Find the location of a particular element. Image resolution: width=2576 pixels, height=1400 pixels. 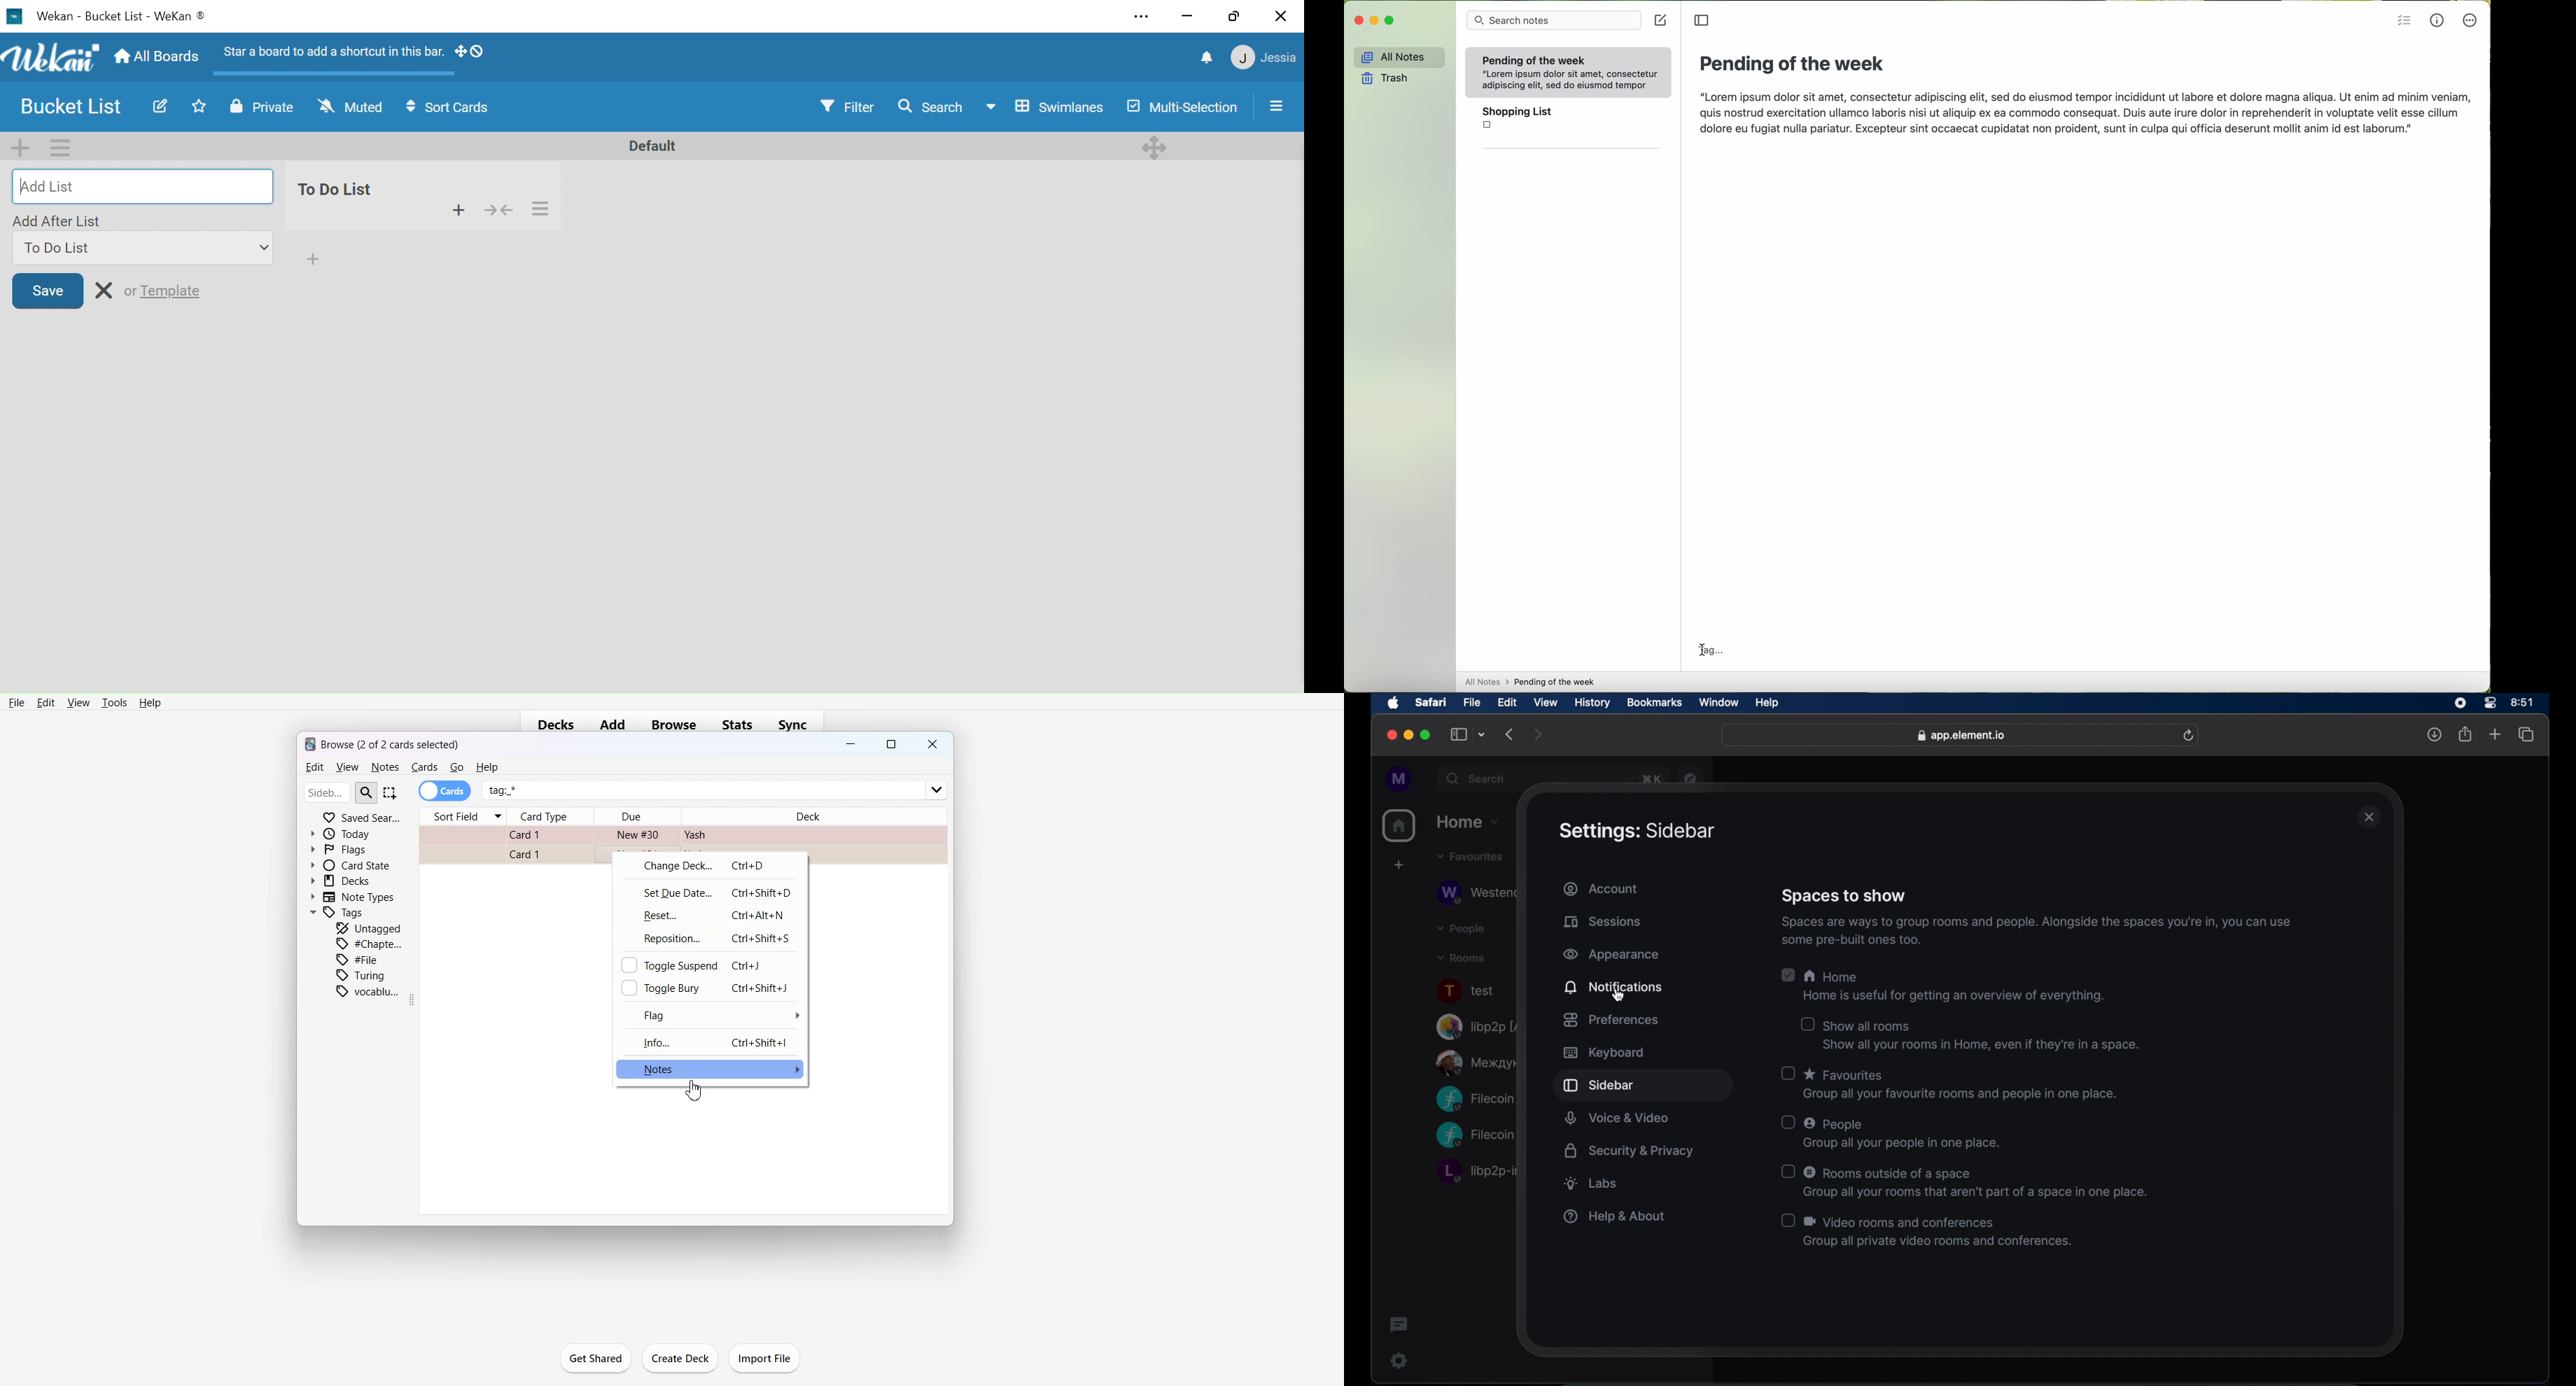

Add List name Field is located at coordinates (140, 186).